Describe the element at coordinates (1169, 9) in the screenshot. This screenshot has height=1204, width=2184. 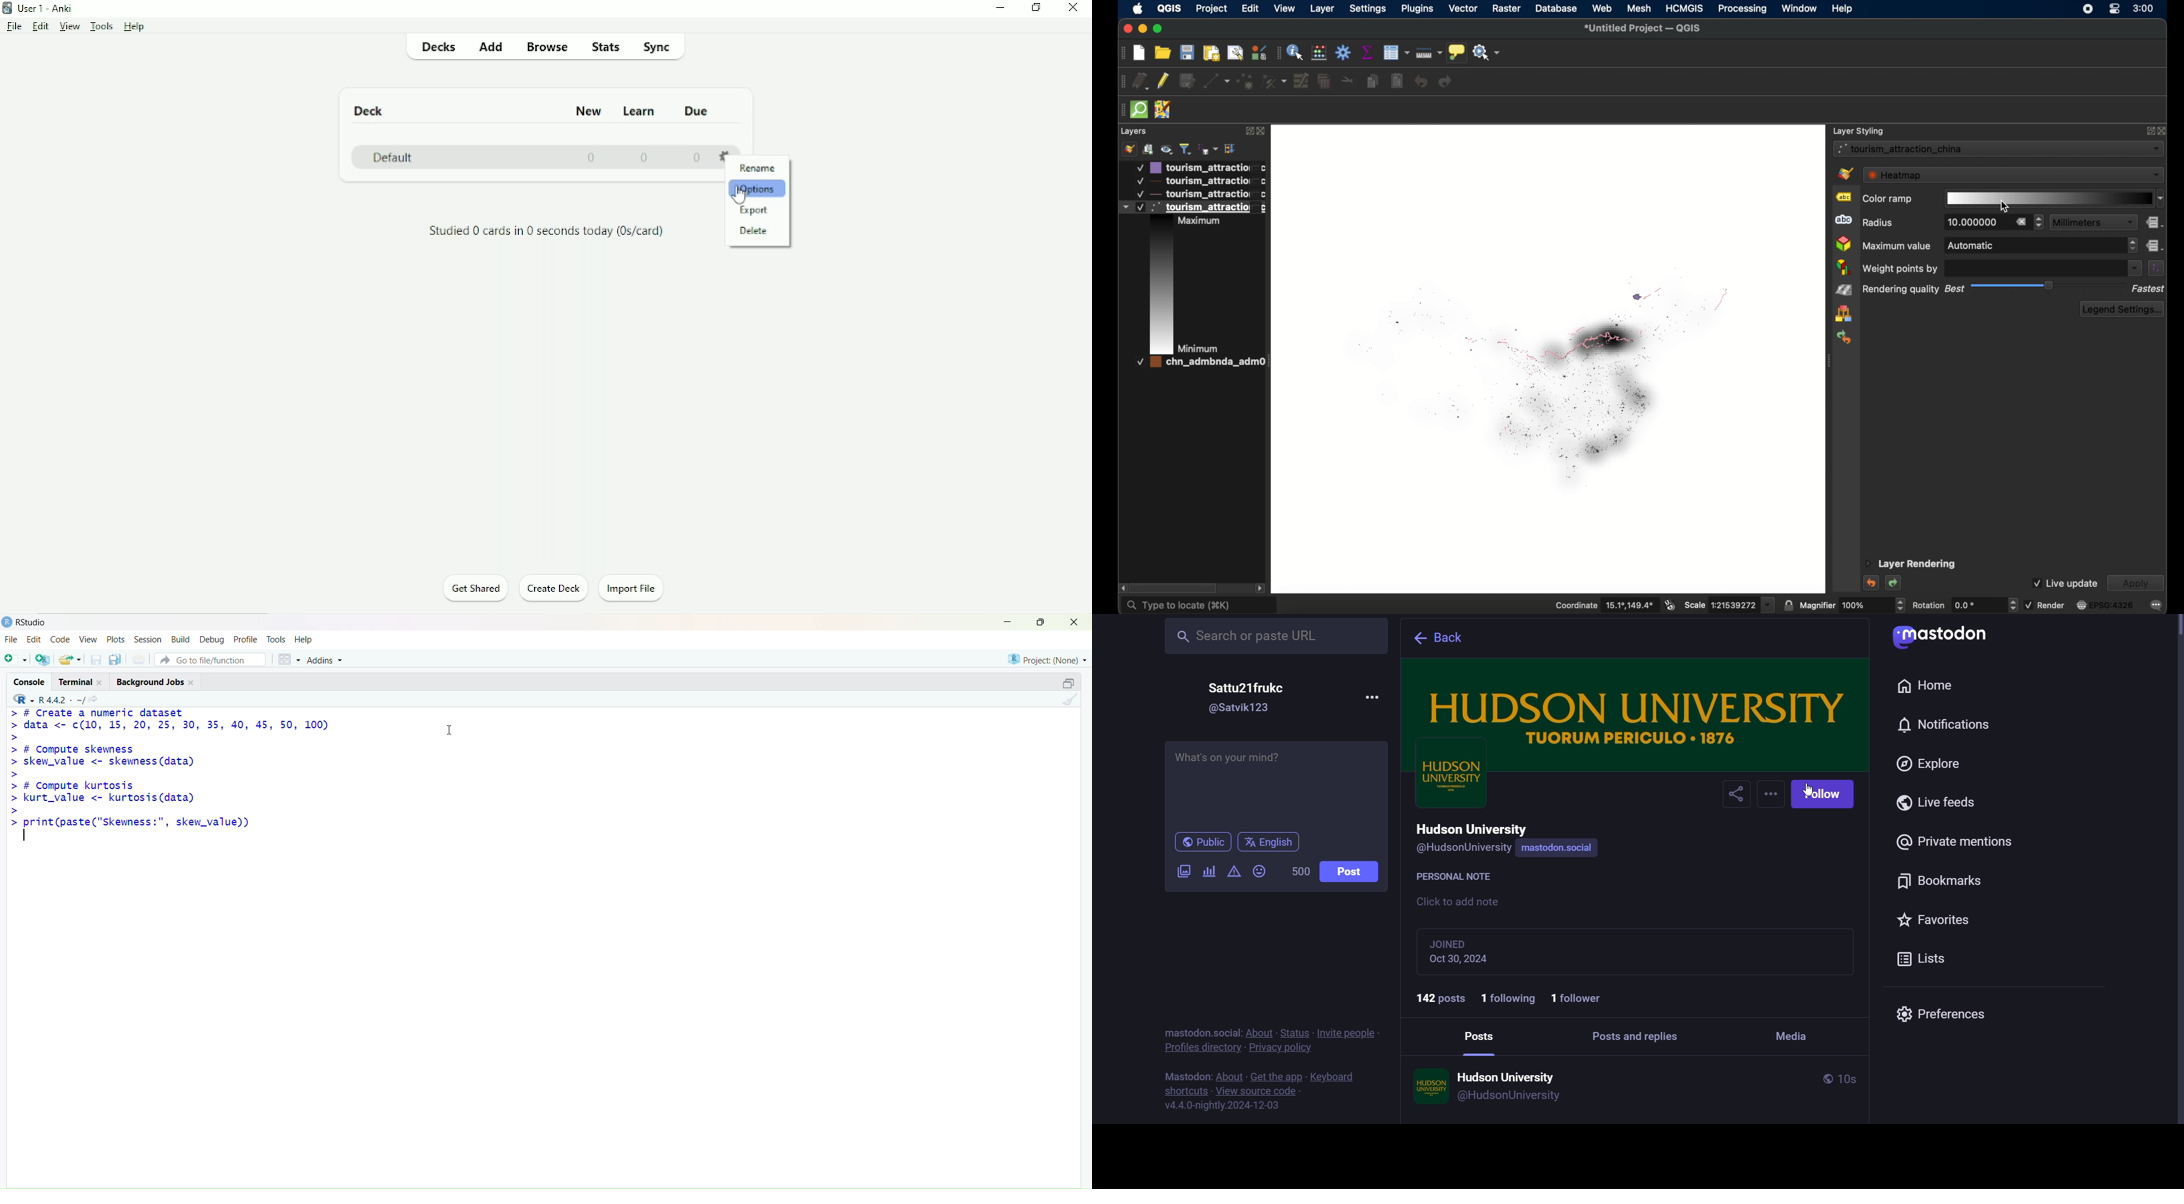
I see `QGIS` at that location.